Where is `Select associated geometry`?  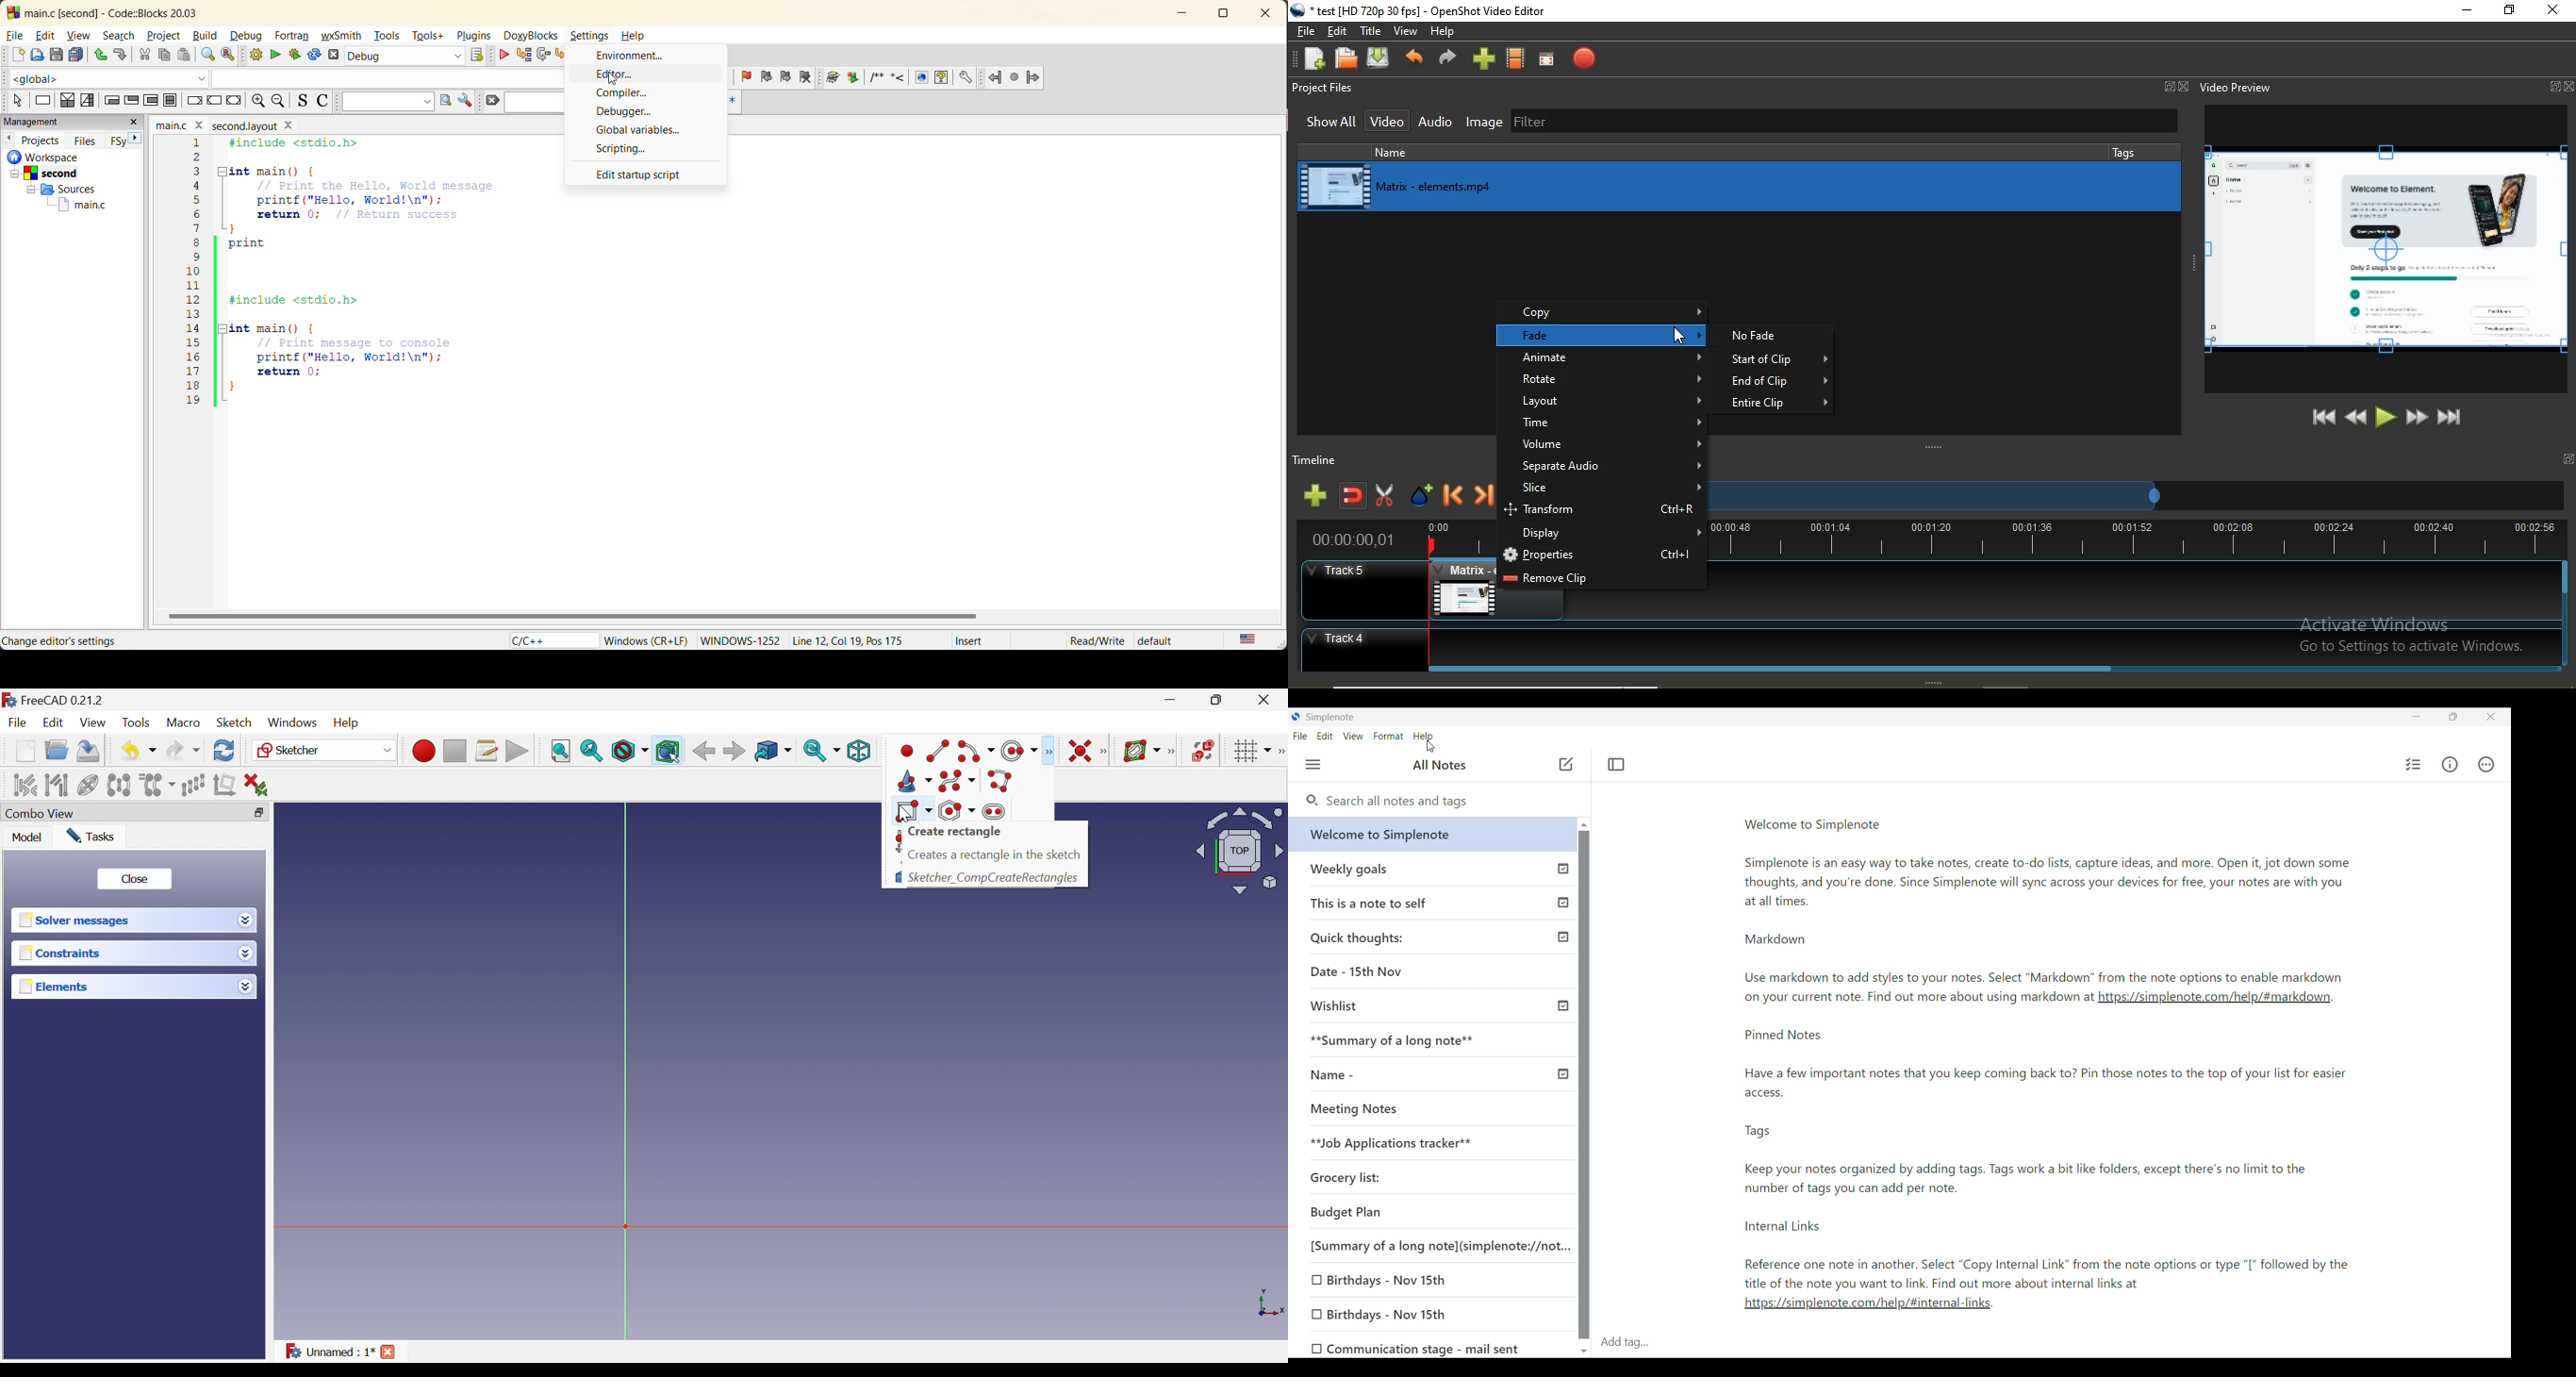 Select associated geometry is located at coordinates (57, 784).